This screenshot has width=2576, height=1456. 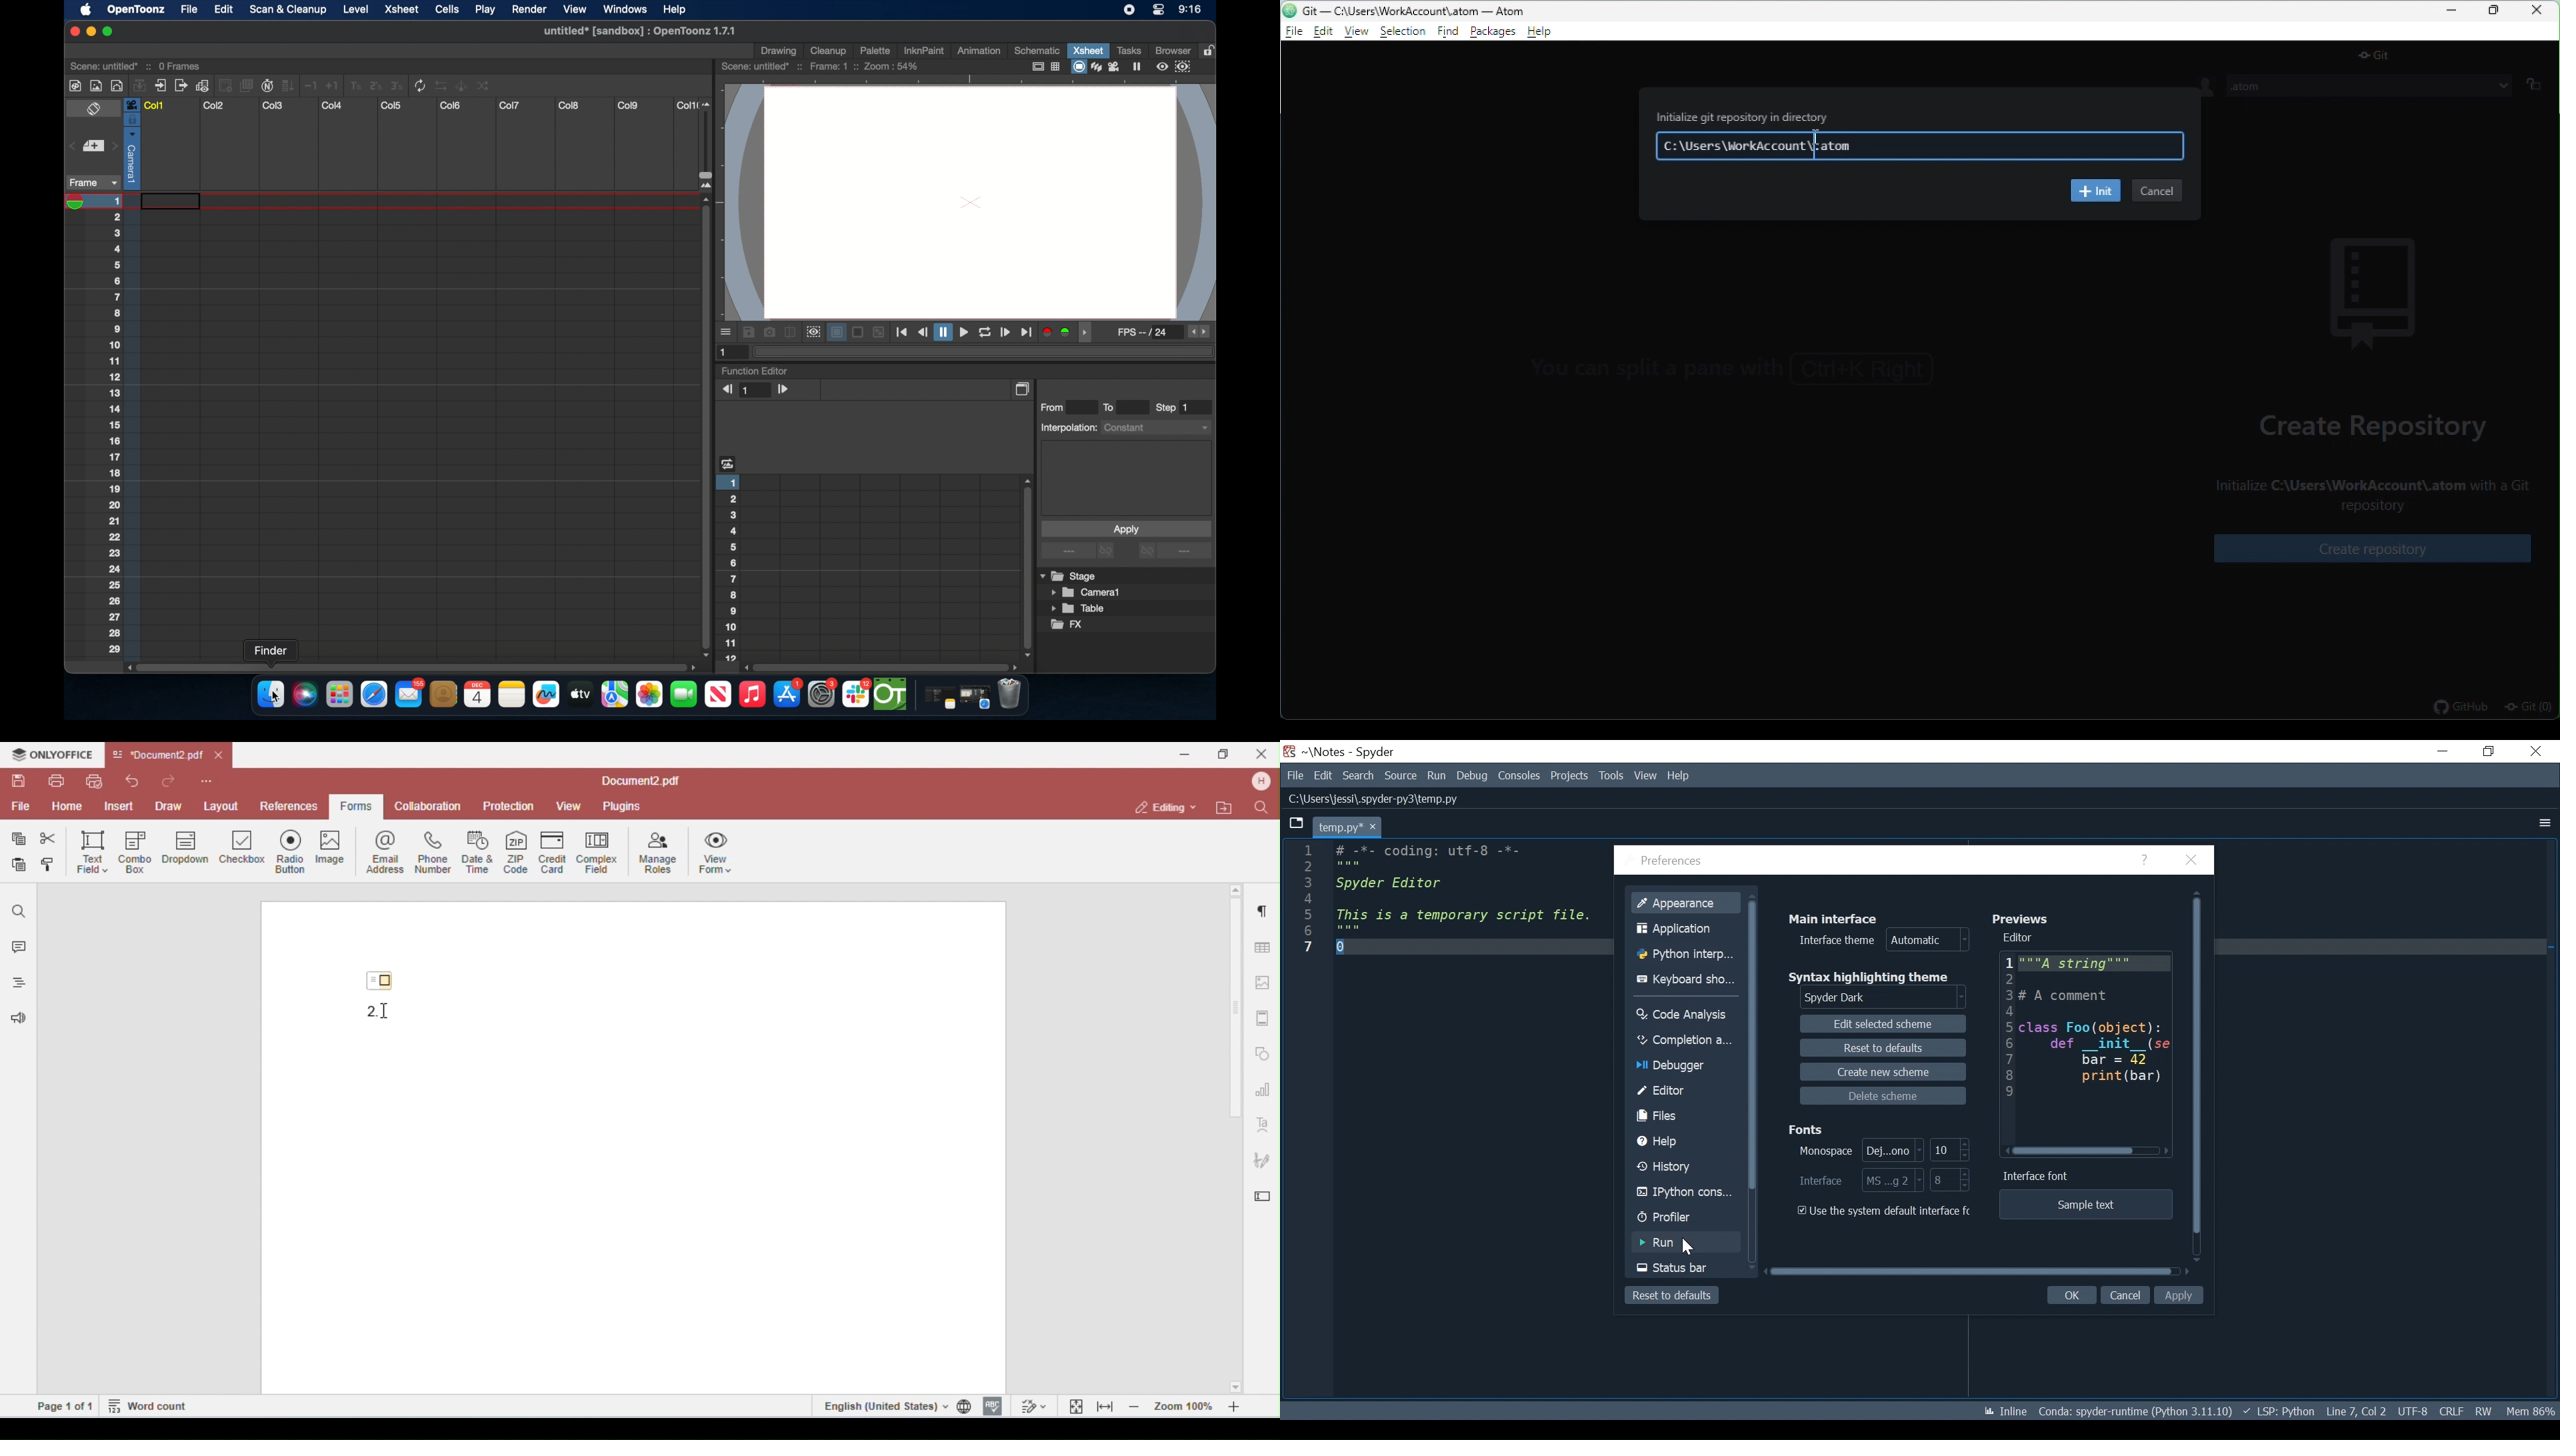 I want to click on Notes, so click(x=1321, y=752).